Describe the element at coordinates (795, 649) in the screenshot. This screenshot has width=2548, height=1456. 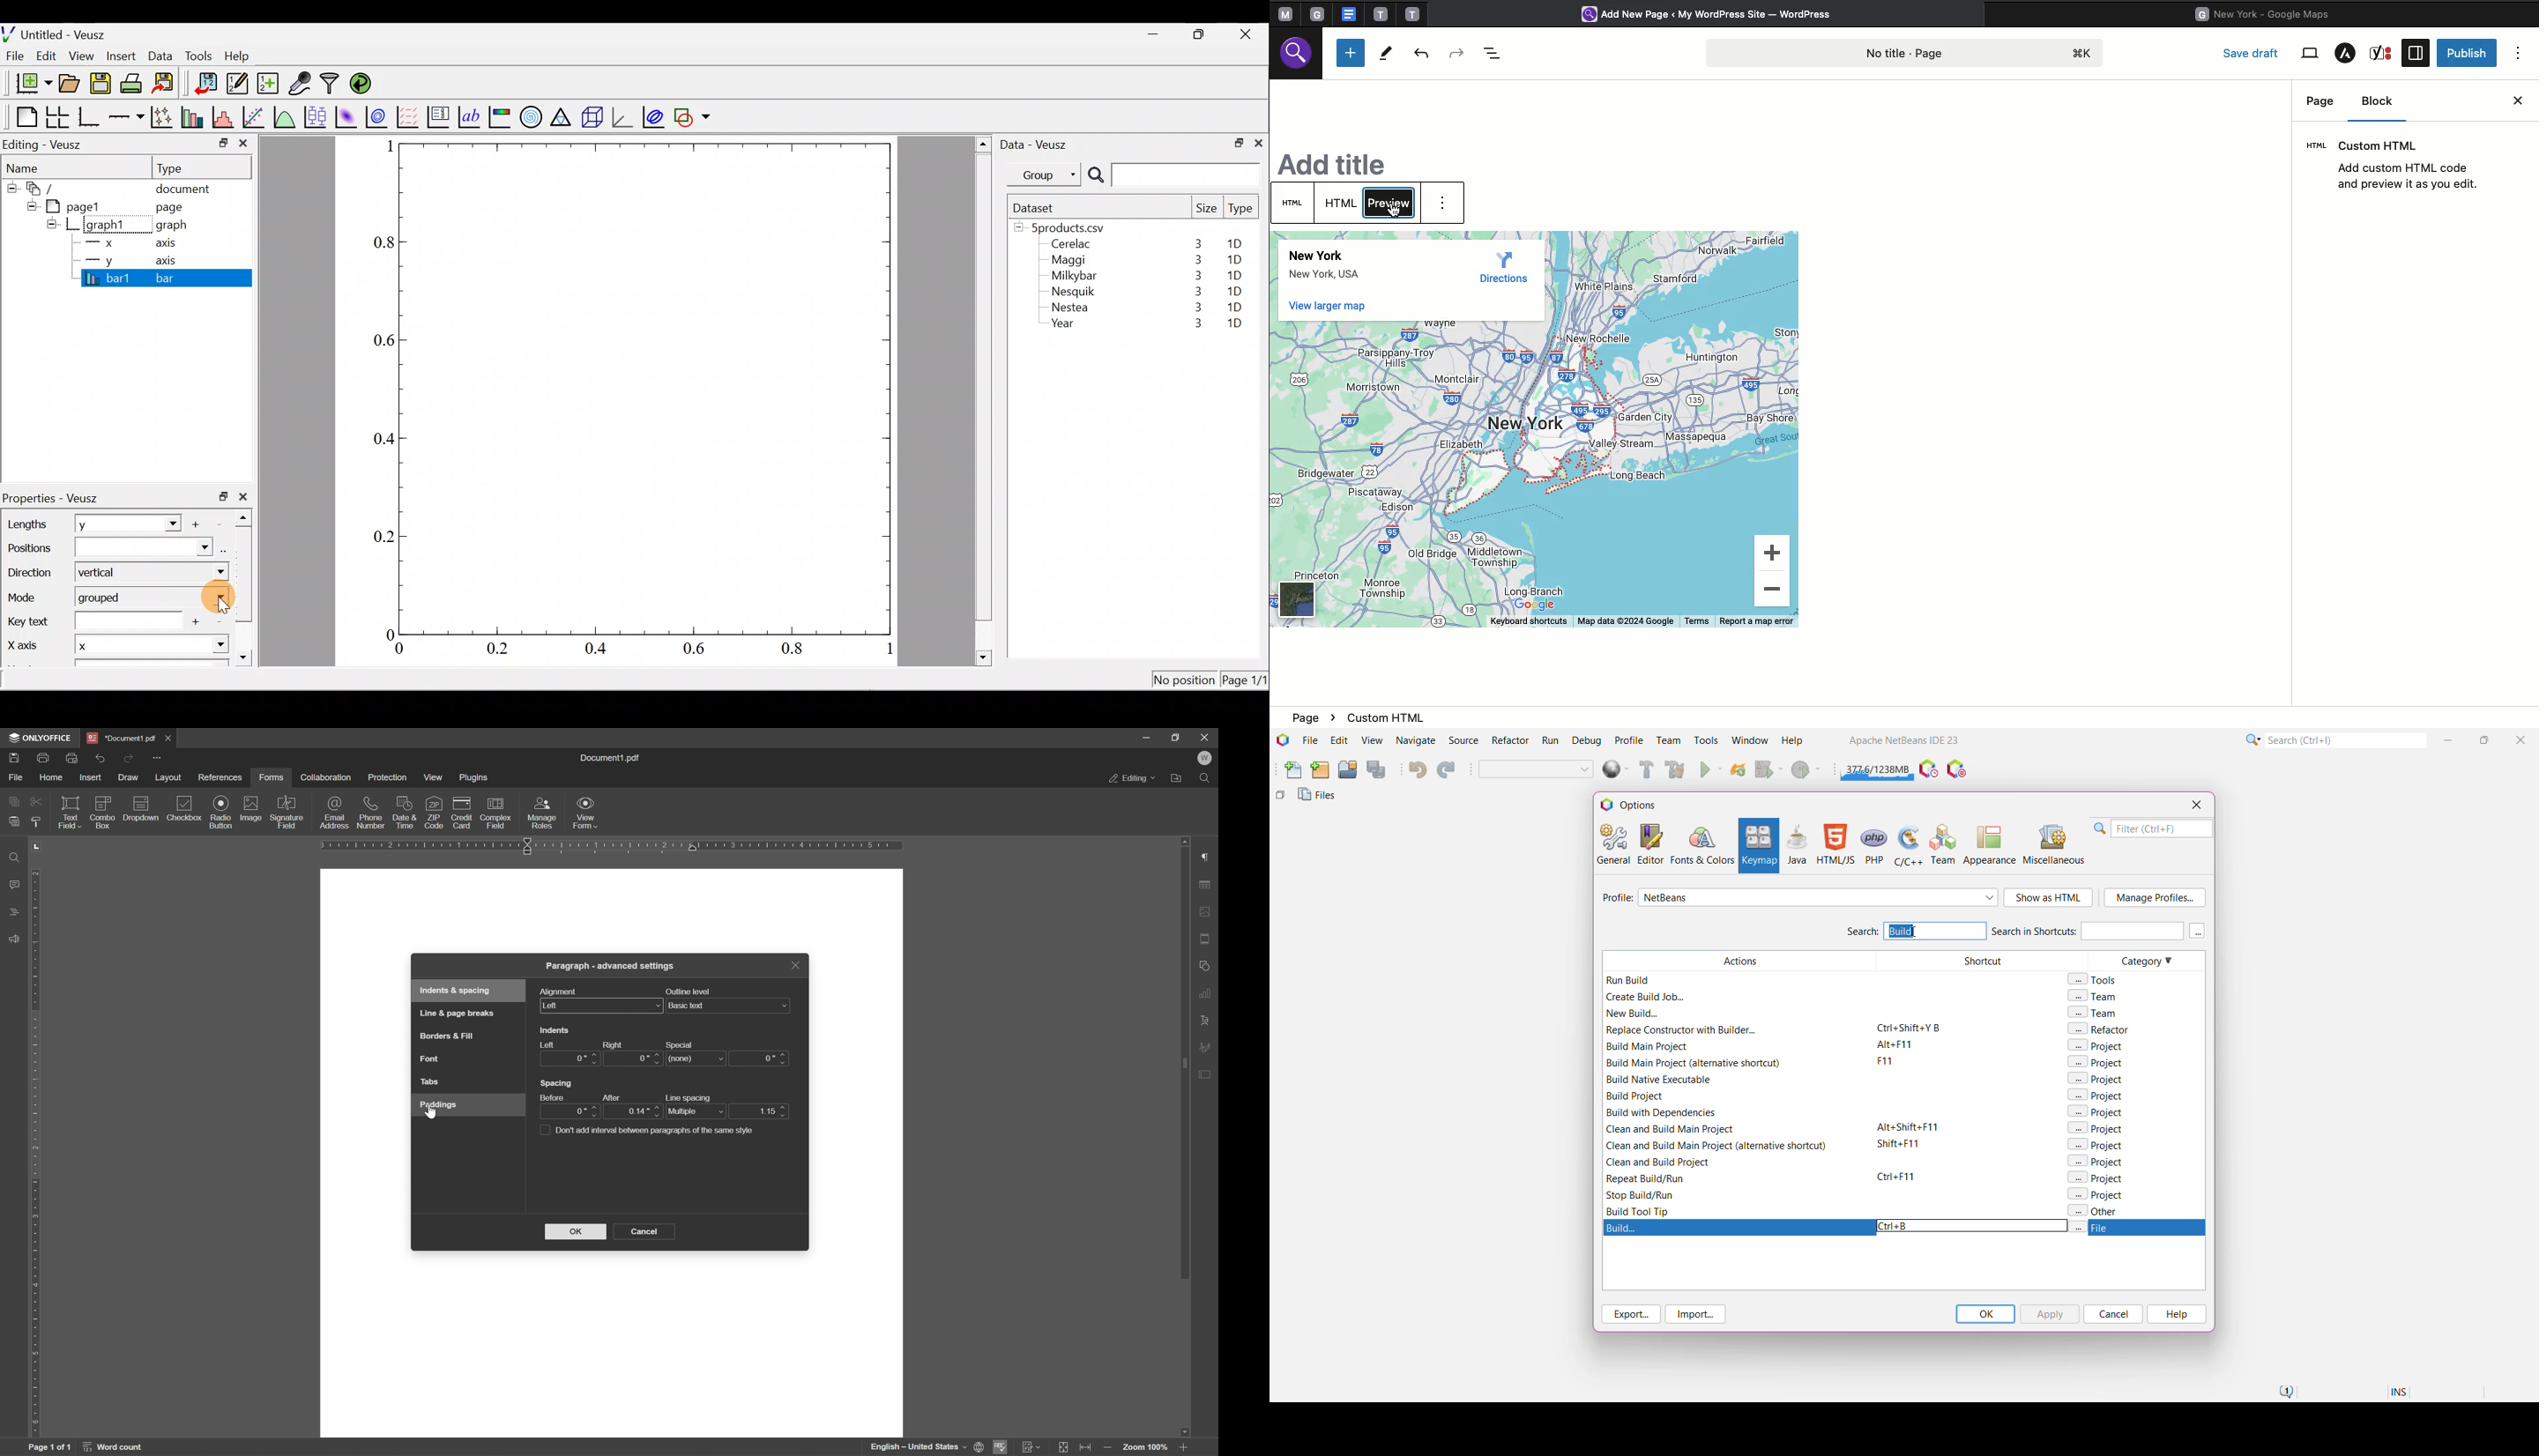
I see `0.8` at that location.